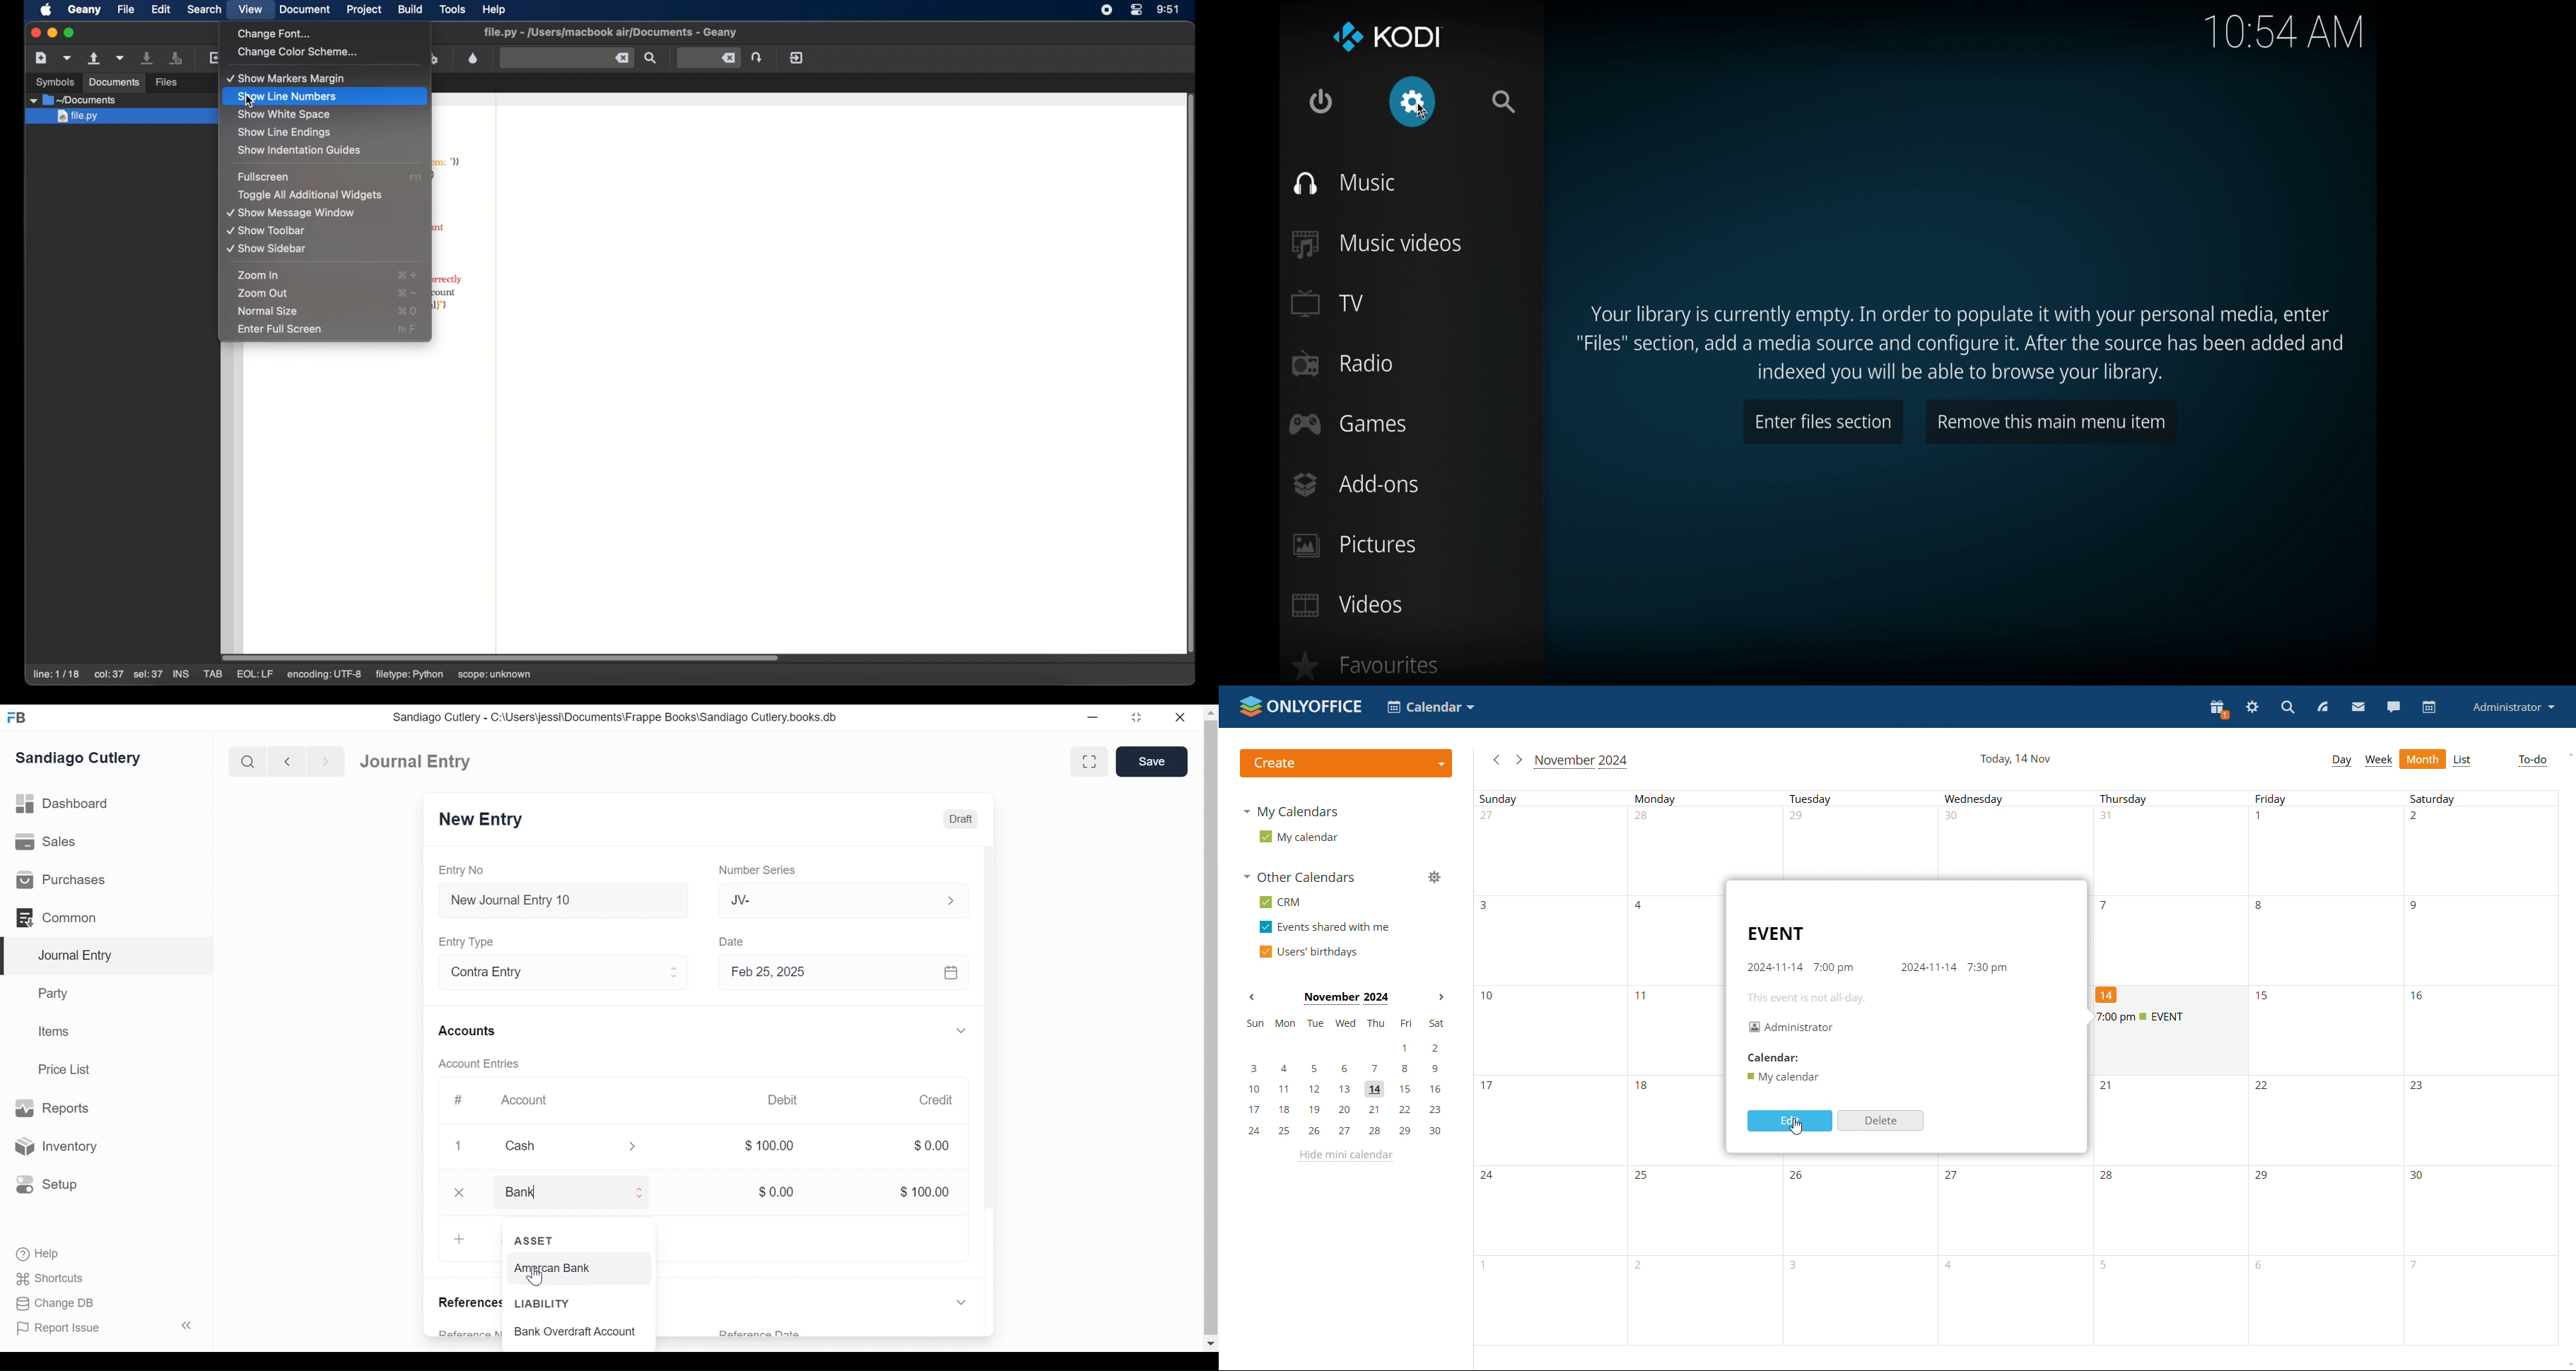 This screenshot has height=1372, width=2576. Describe the element at coordinates (2110, 1178) in the screenshot. I see `number` at that location.